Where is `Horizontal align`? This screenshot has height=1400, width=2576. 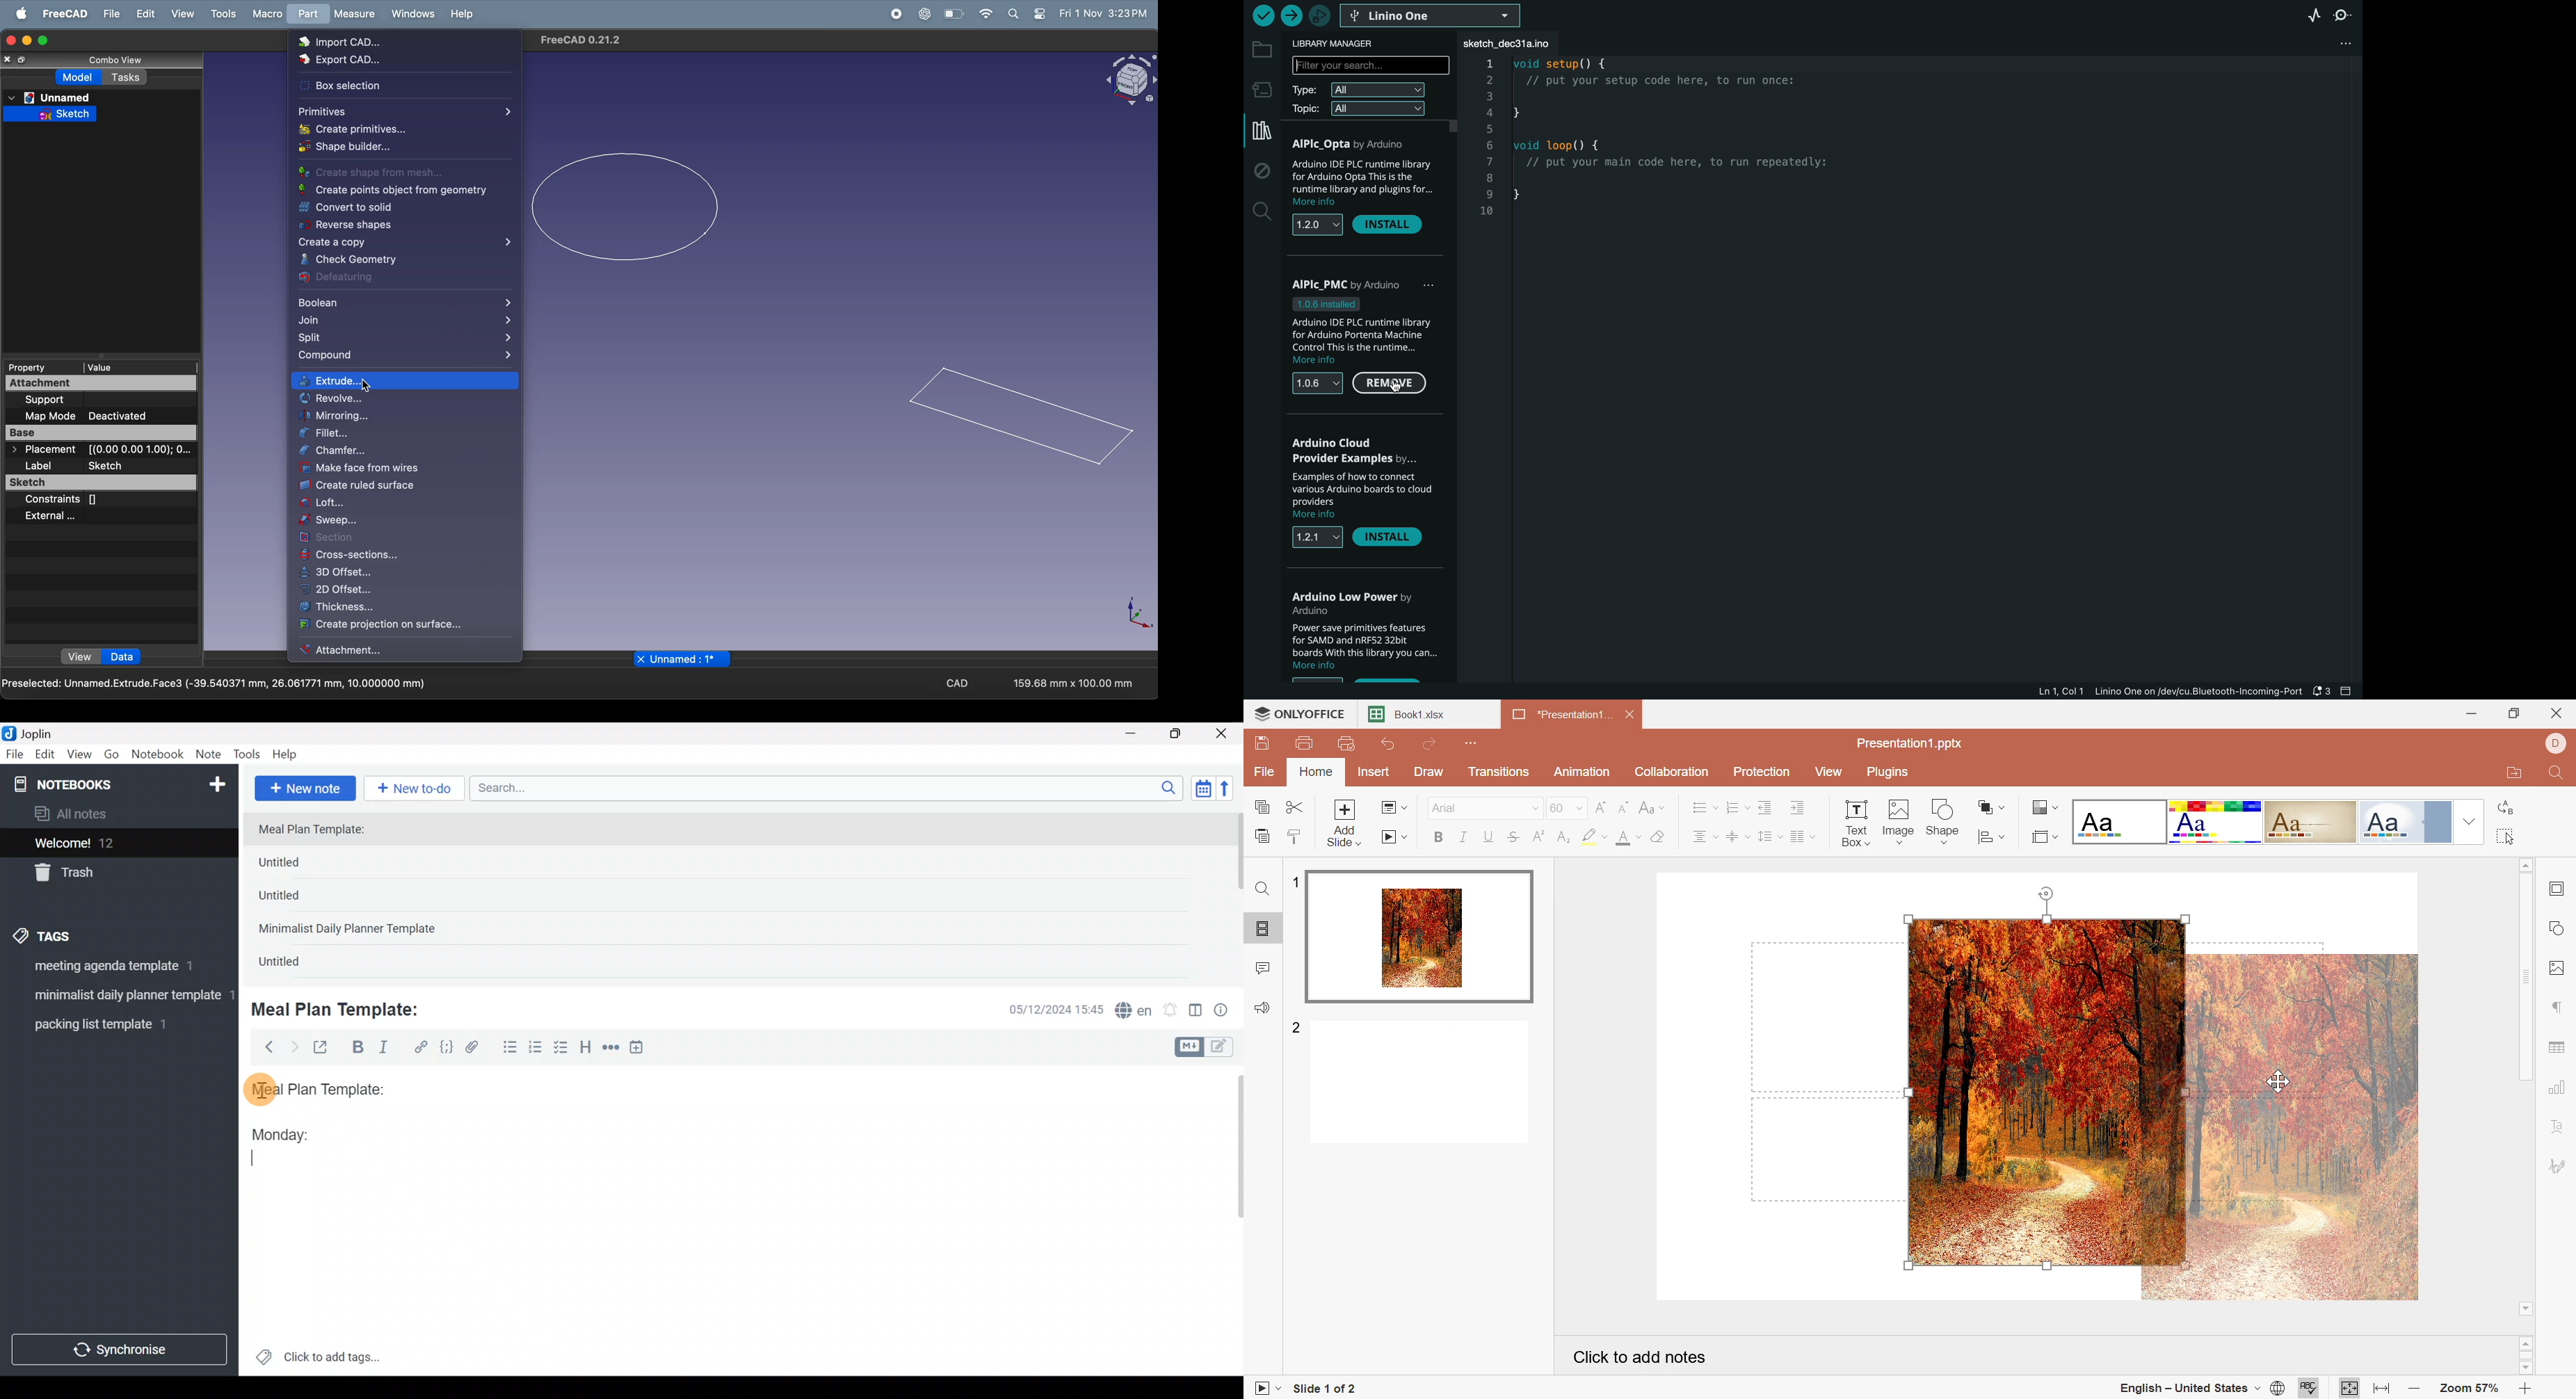
Horizontal align is located at coordinates (1704, 839).